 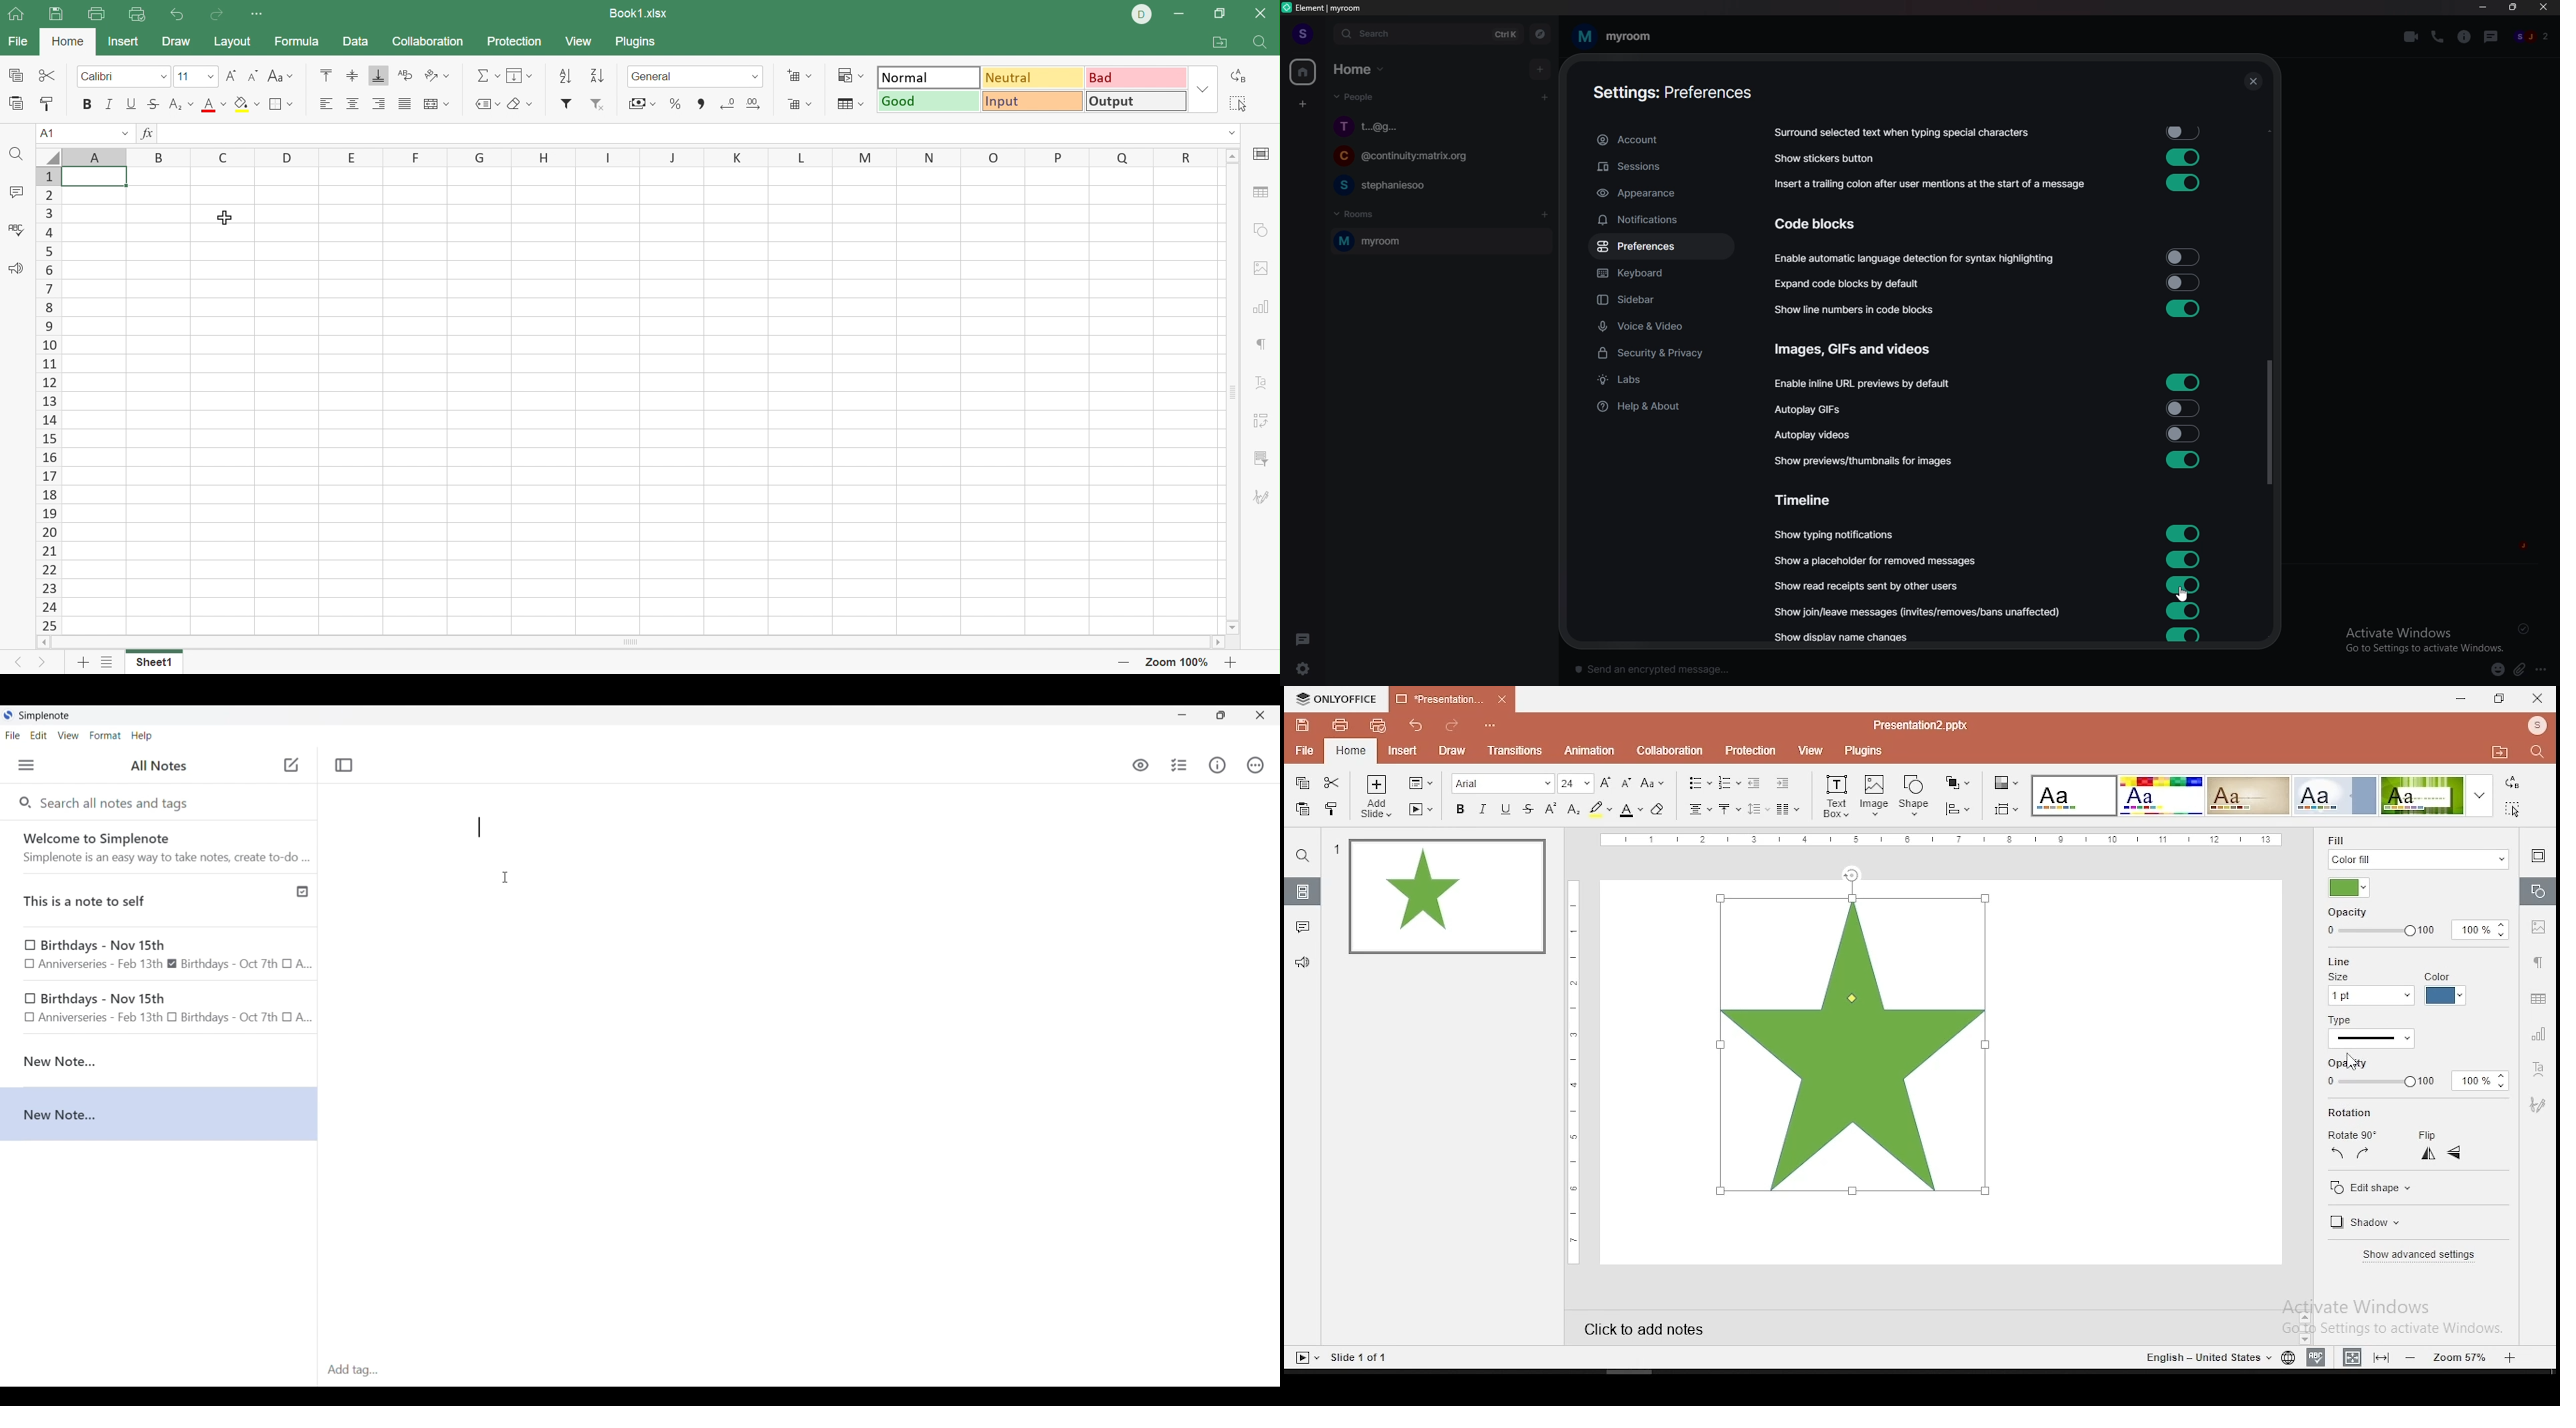 I want to click on toggle, so click(x=2187, y=133).